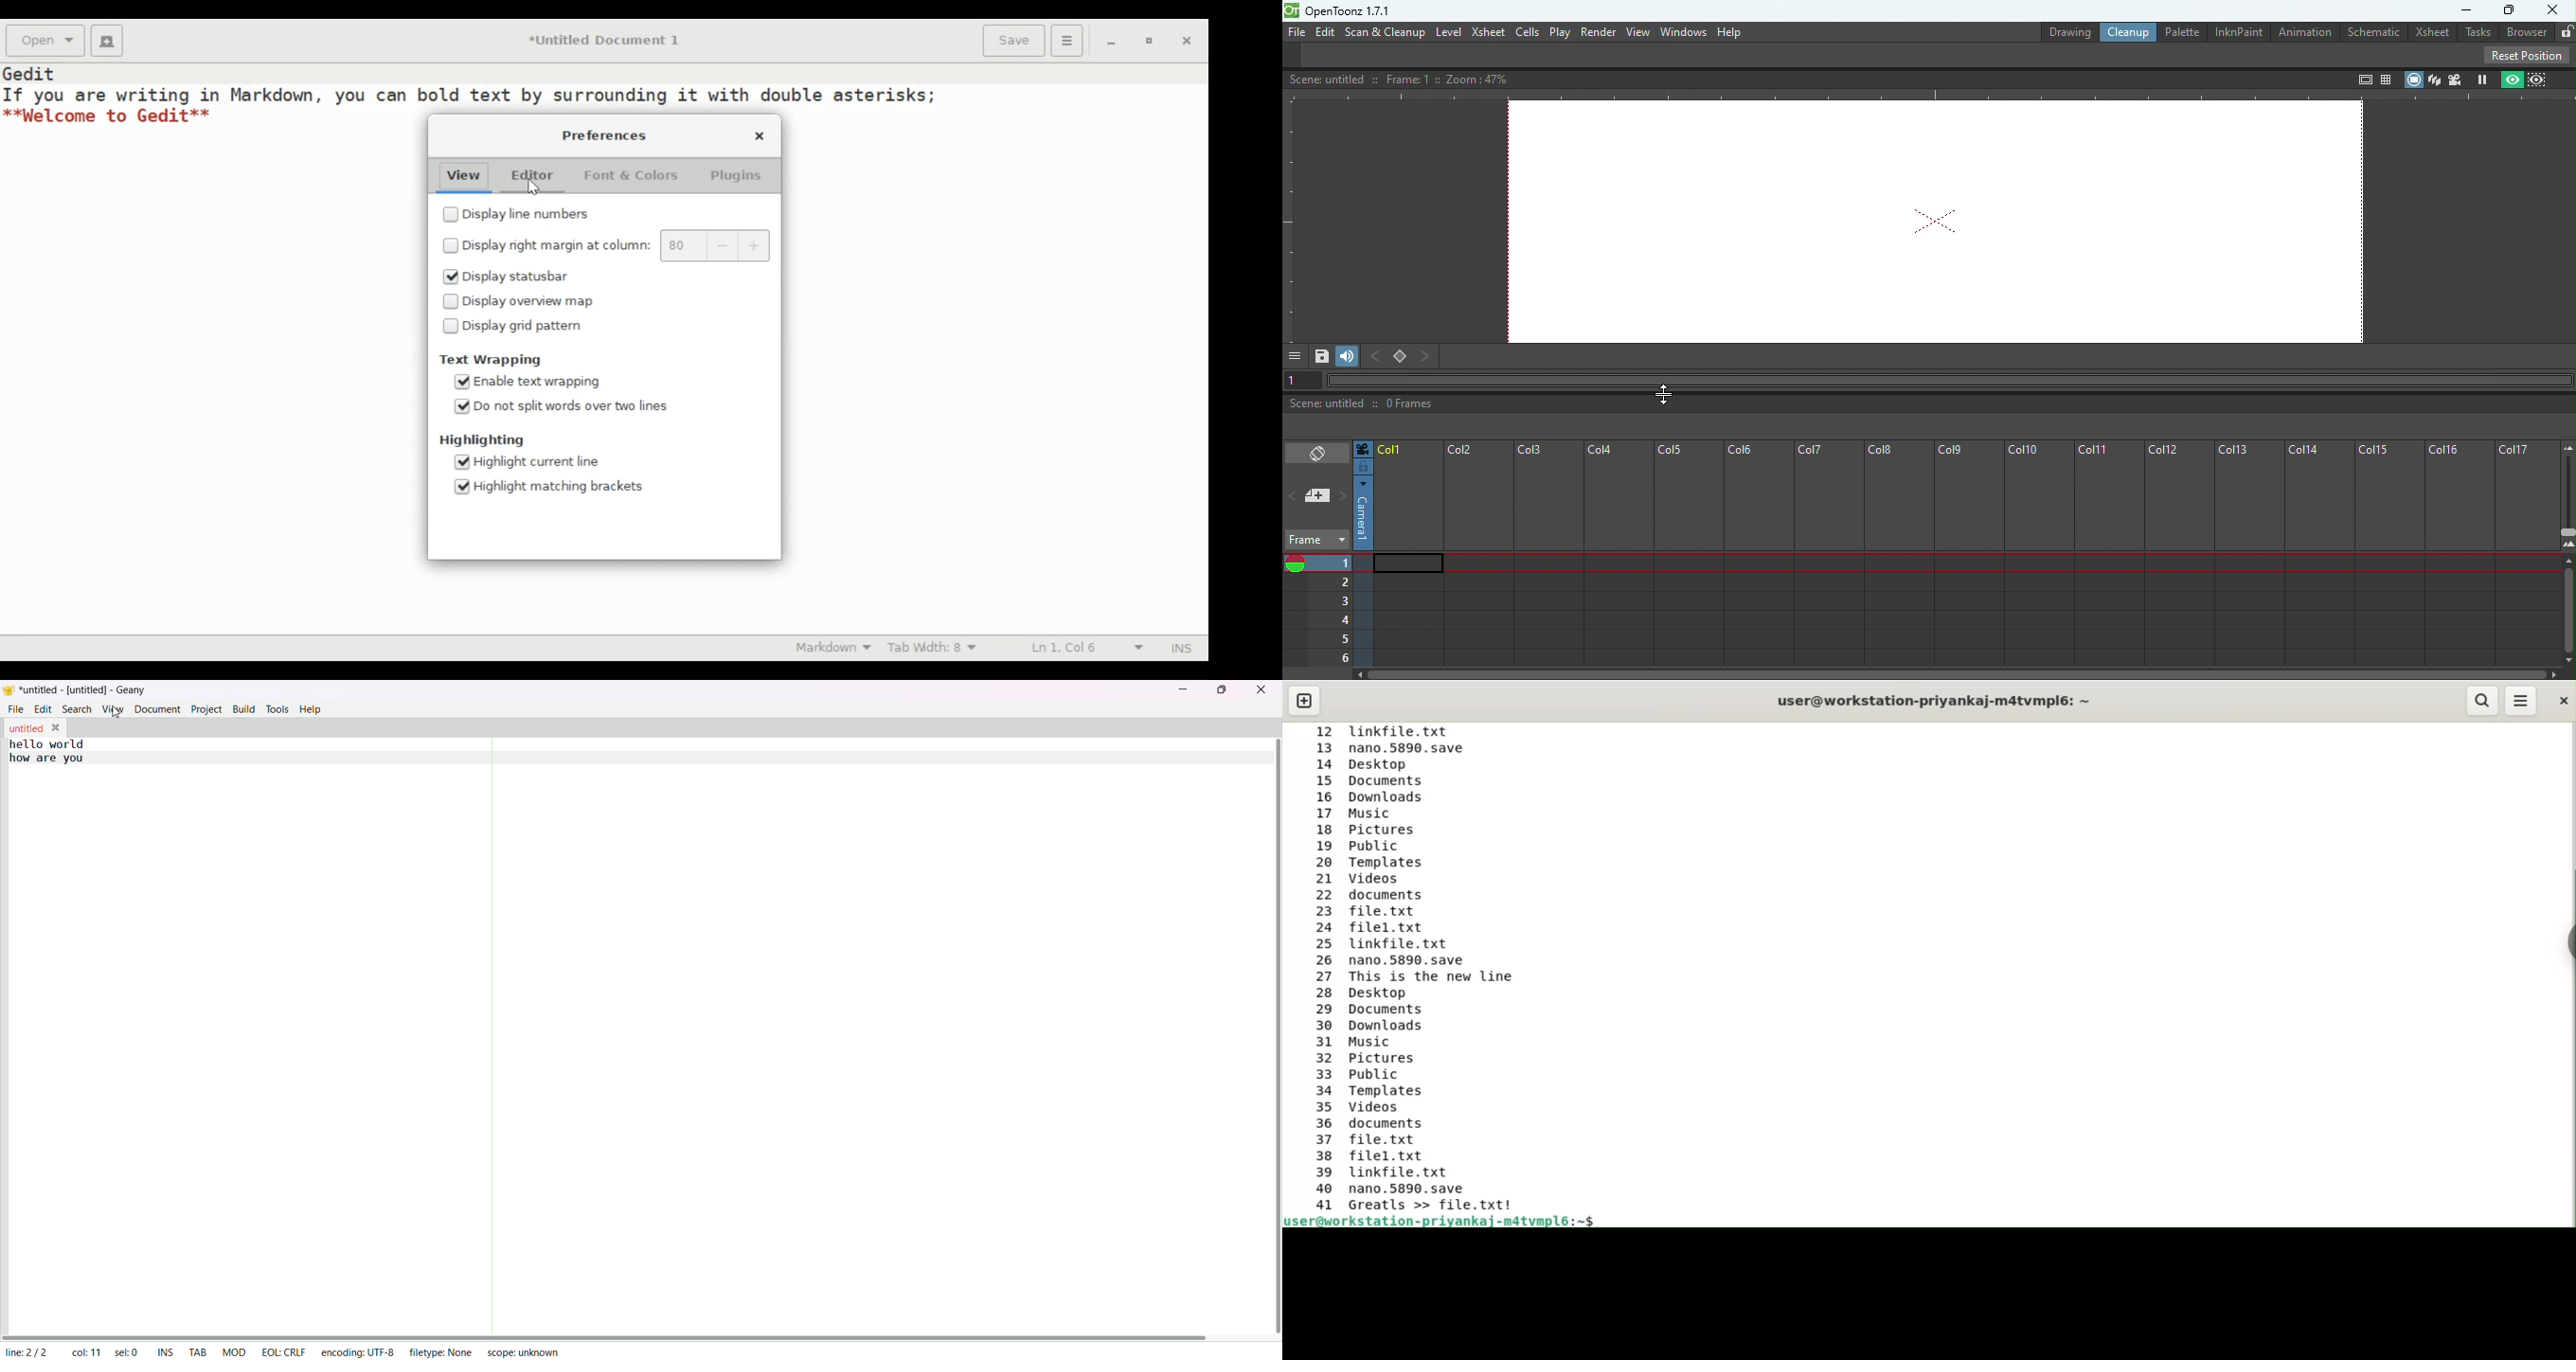 Image resolution: width=2576 pixels, height=1372 pixels. I want to click on Xsheet, so click(2432, 32).